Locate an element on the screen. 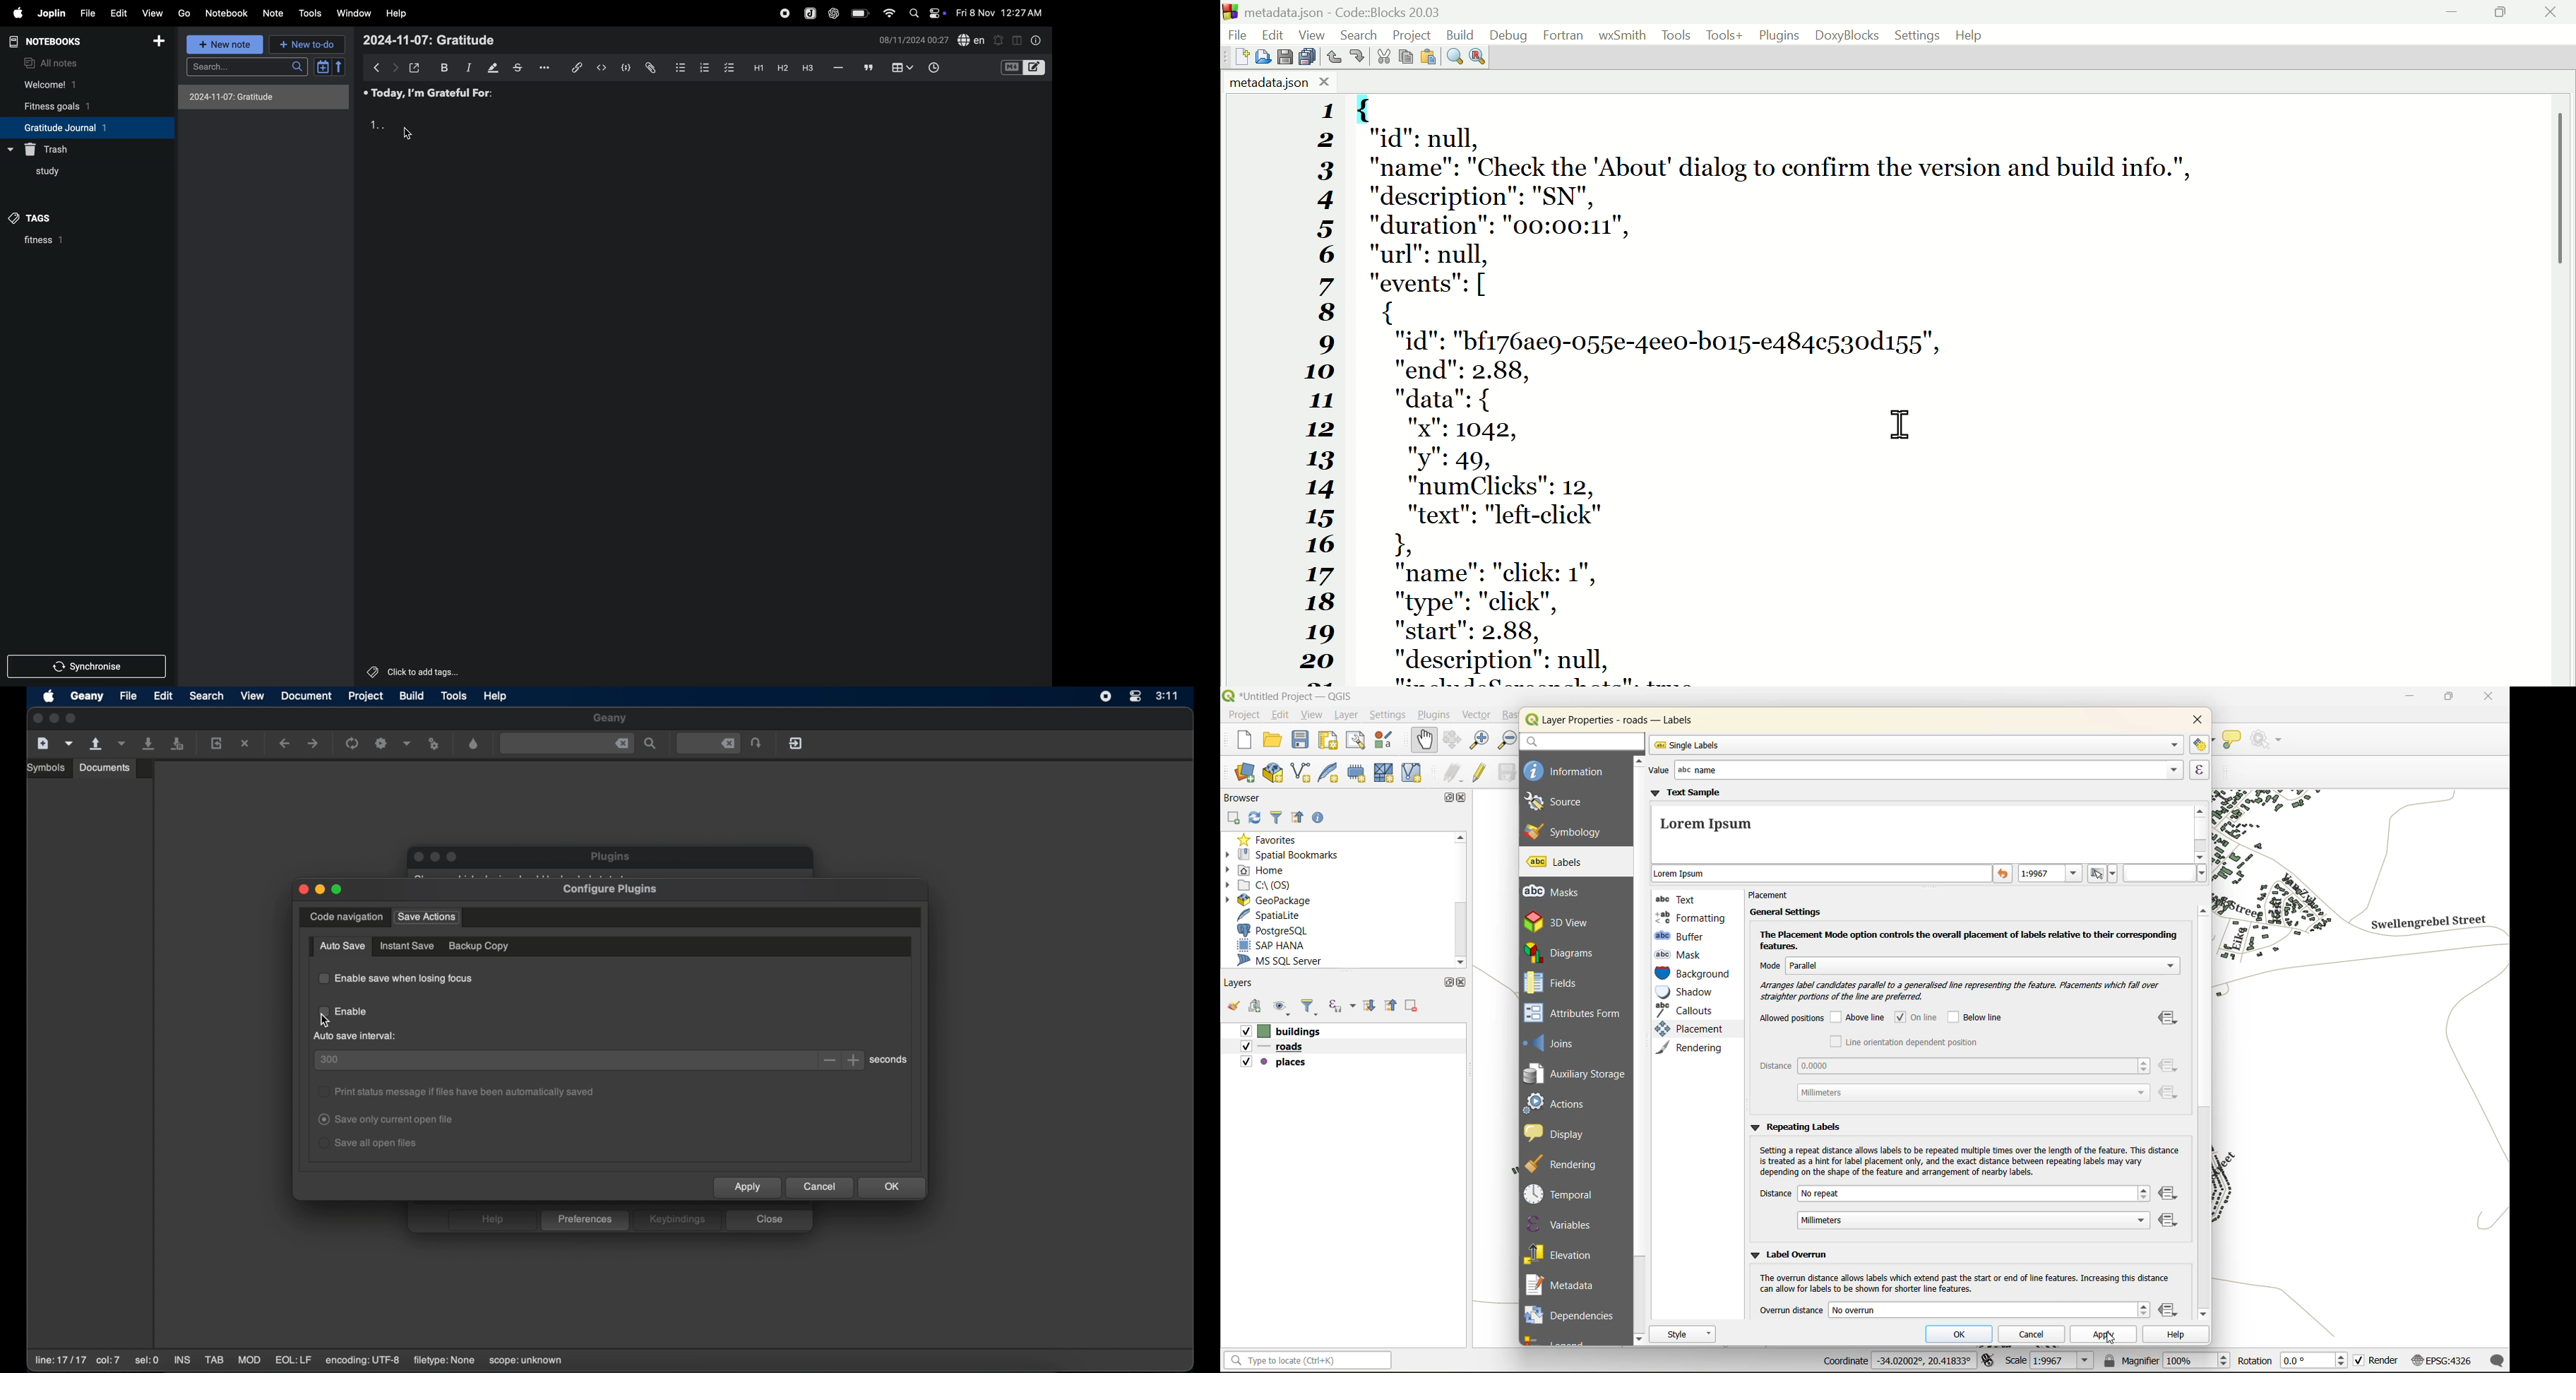 The width and height of the screenshot is (2576, 1400). minimise is located at coordinates (2453, 13).